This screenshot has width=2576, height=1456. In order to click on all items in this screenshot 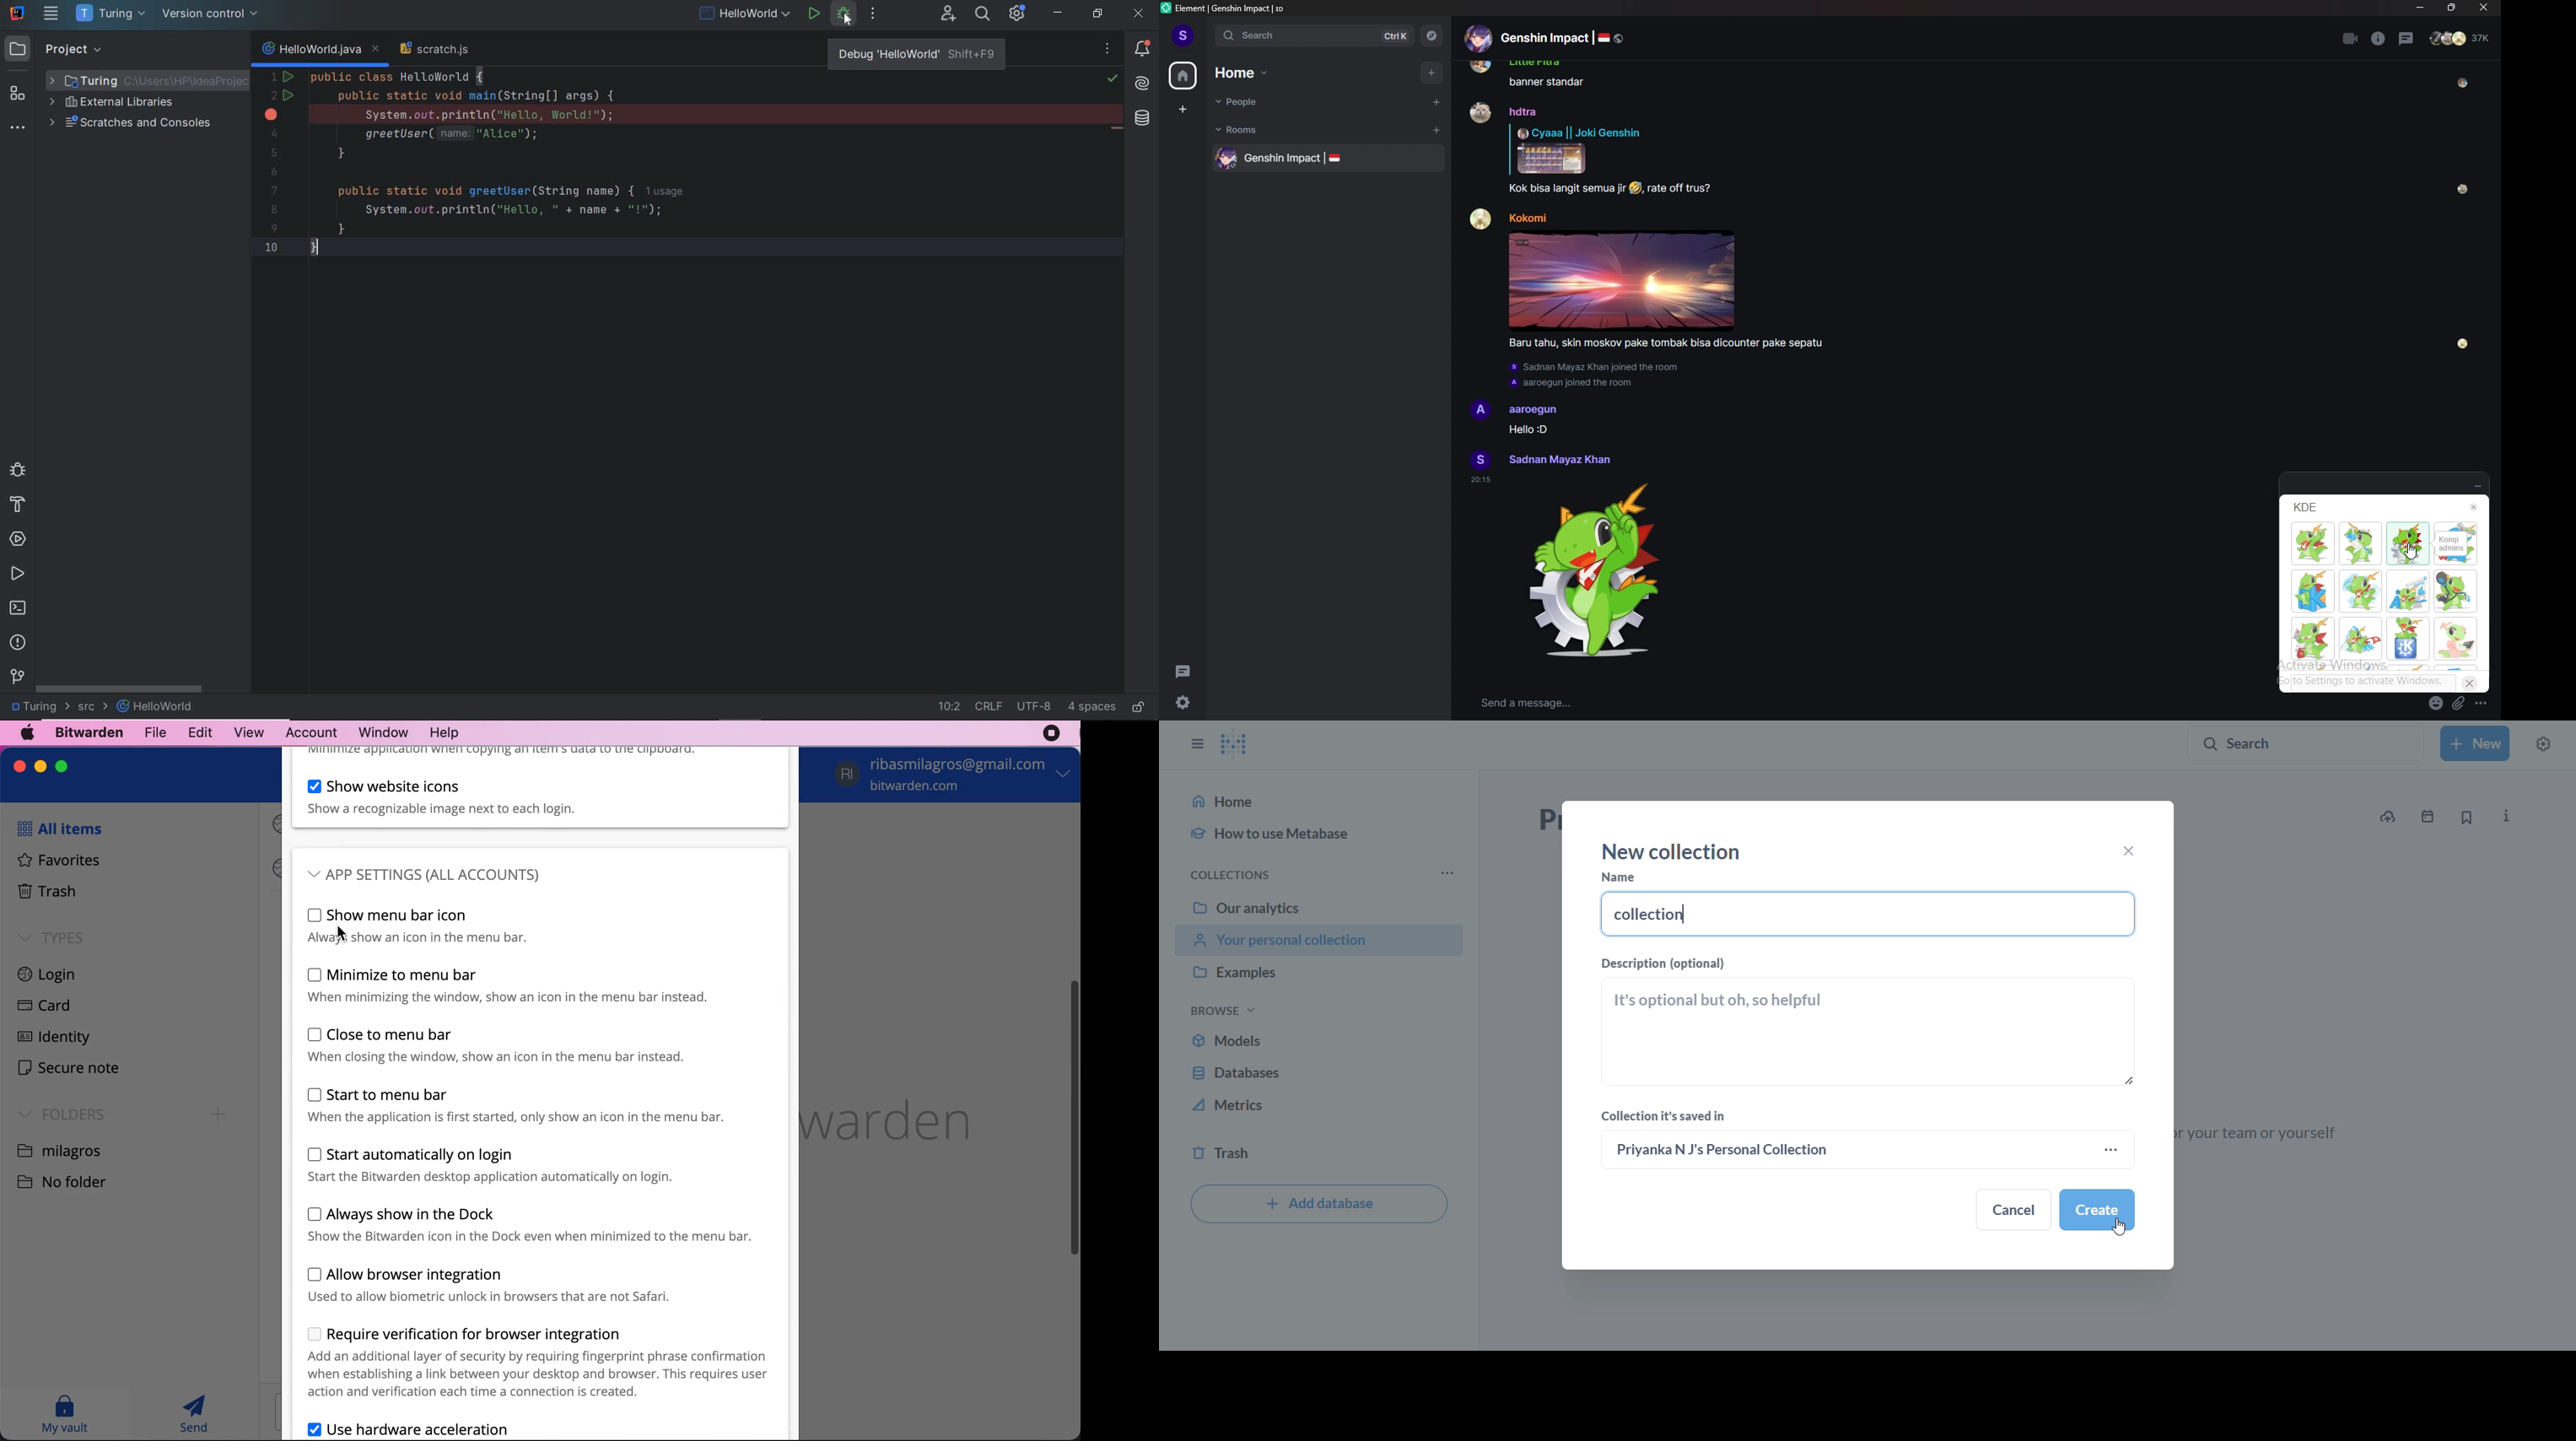, I will do `click(56, 828)`.